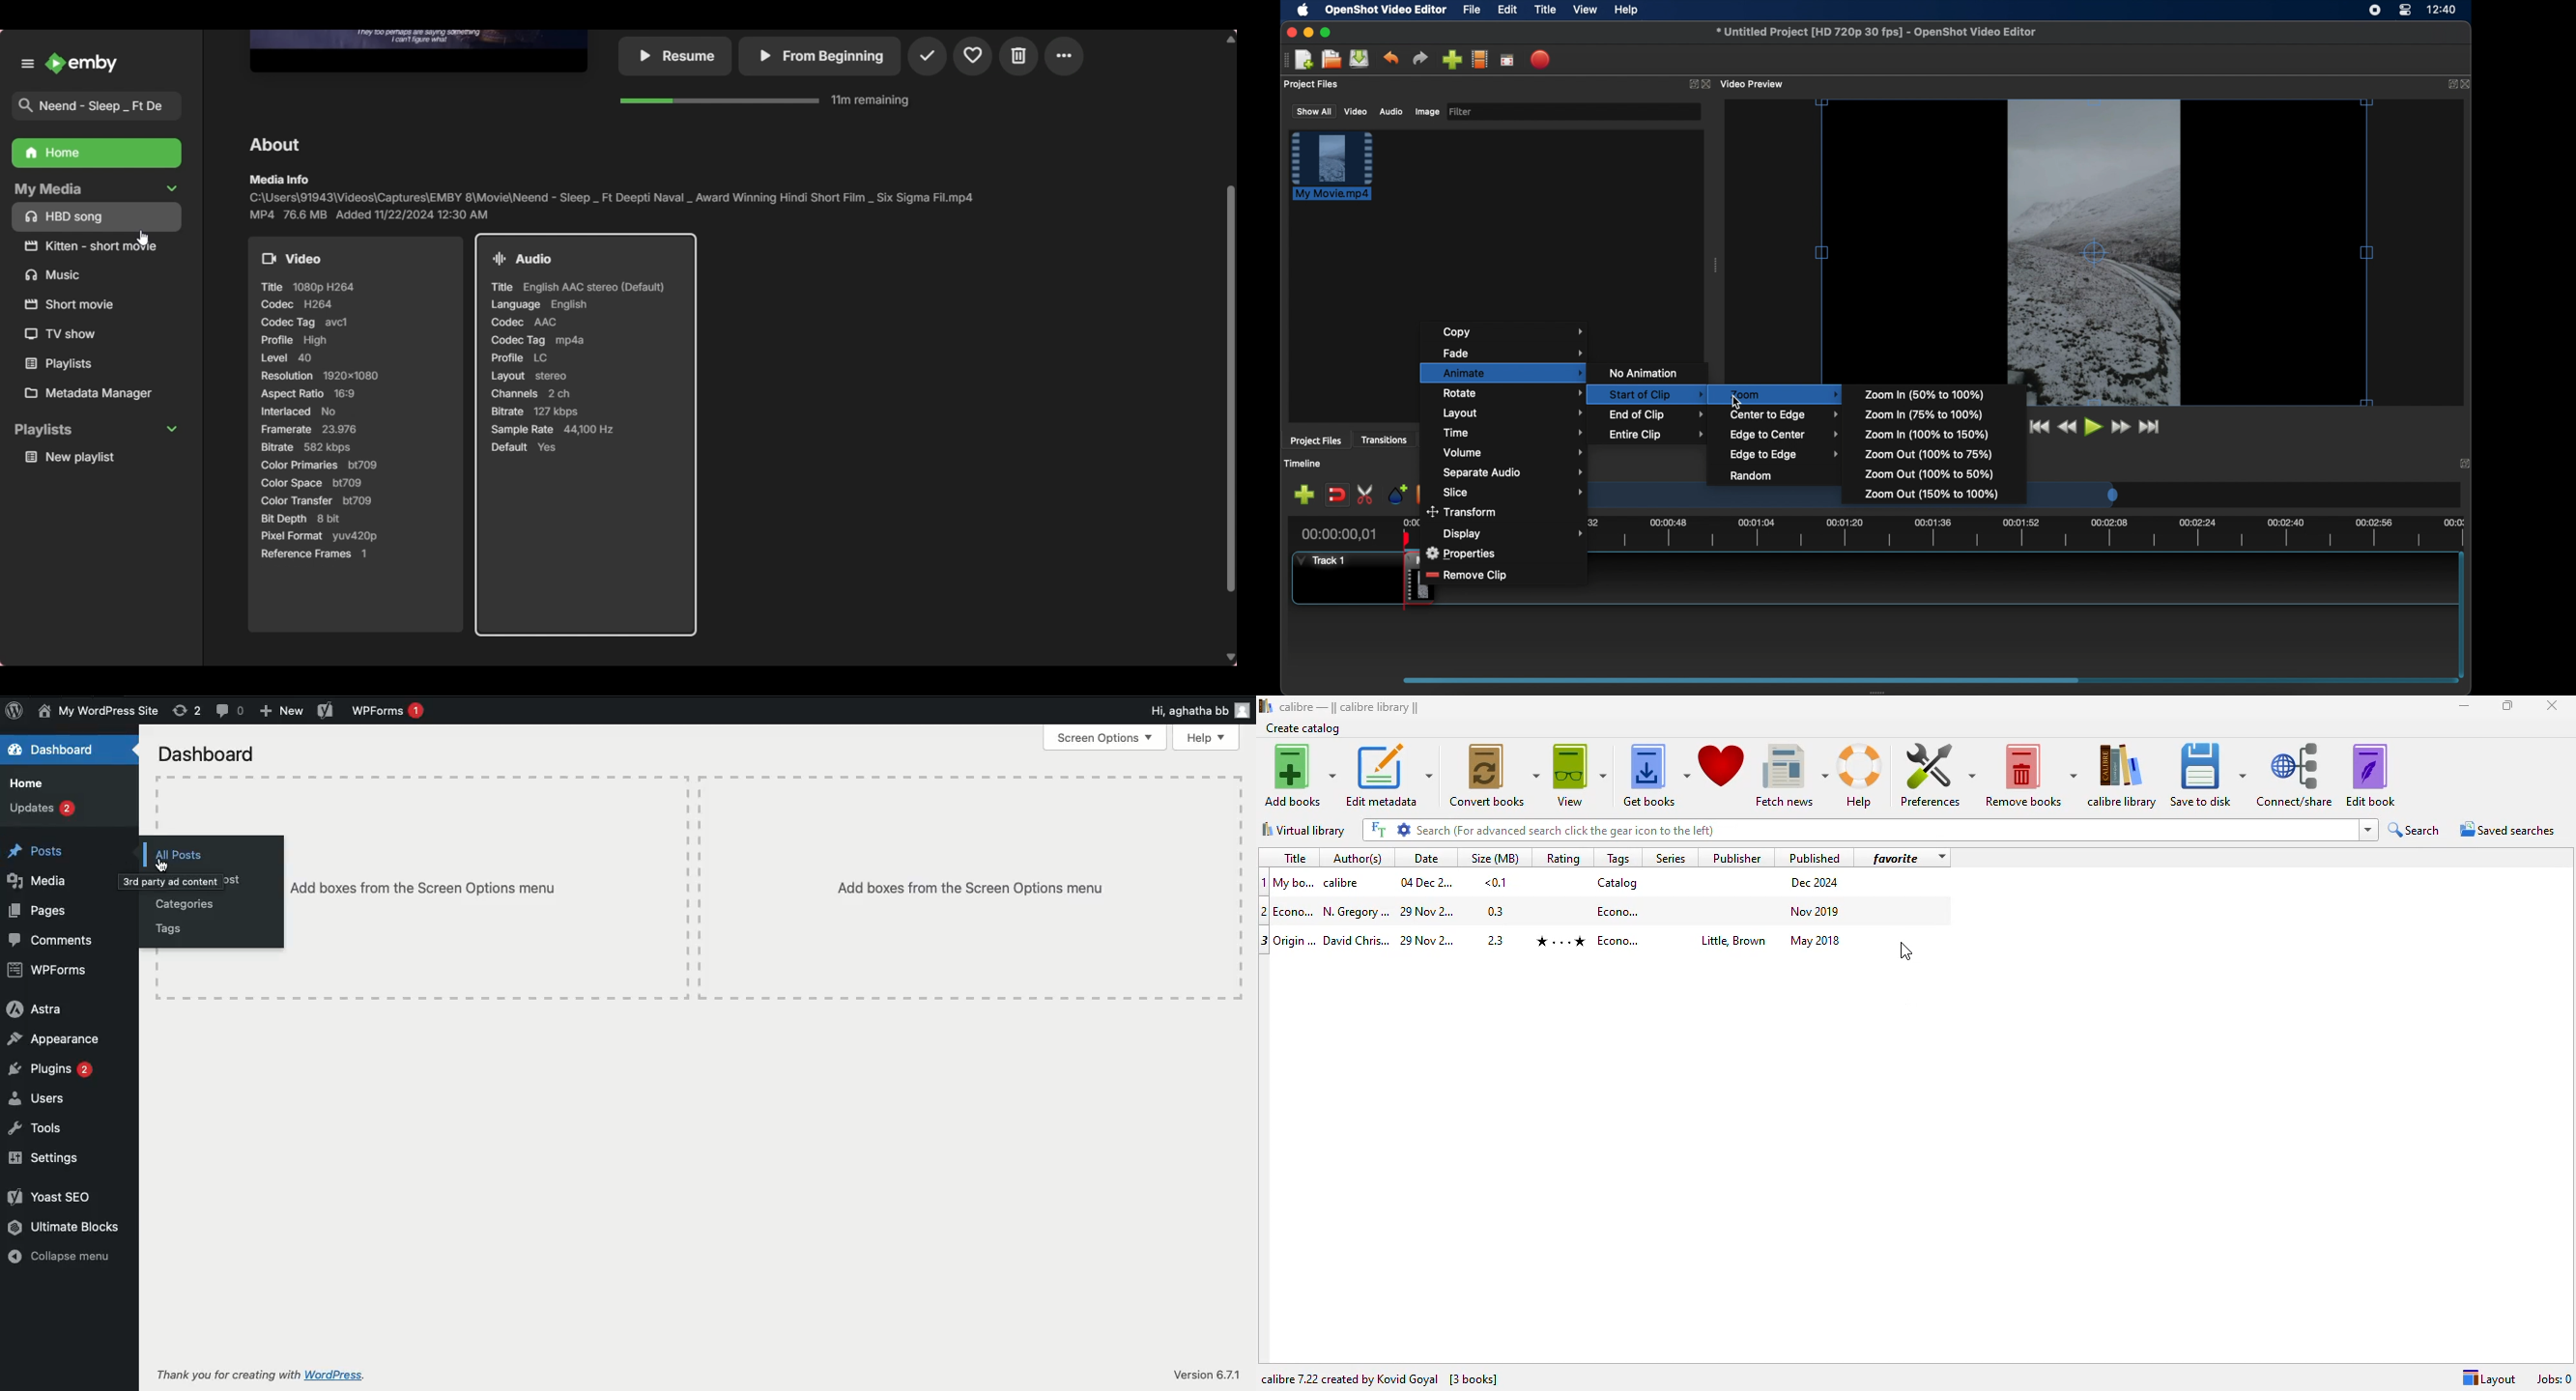 The image size is (2576, 1400). I want to click on title, so click(1296, 939).